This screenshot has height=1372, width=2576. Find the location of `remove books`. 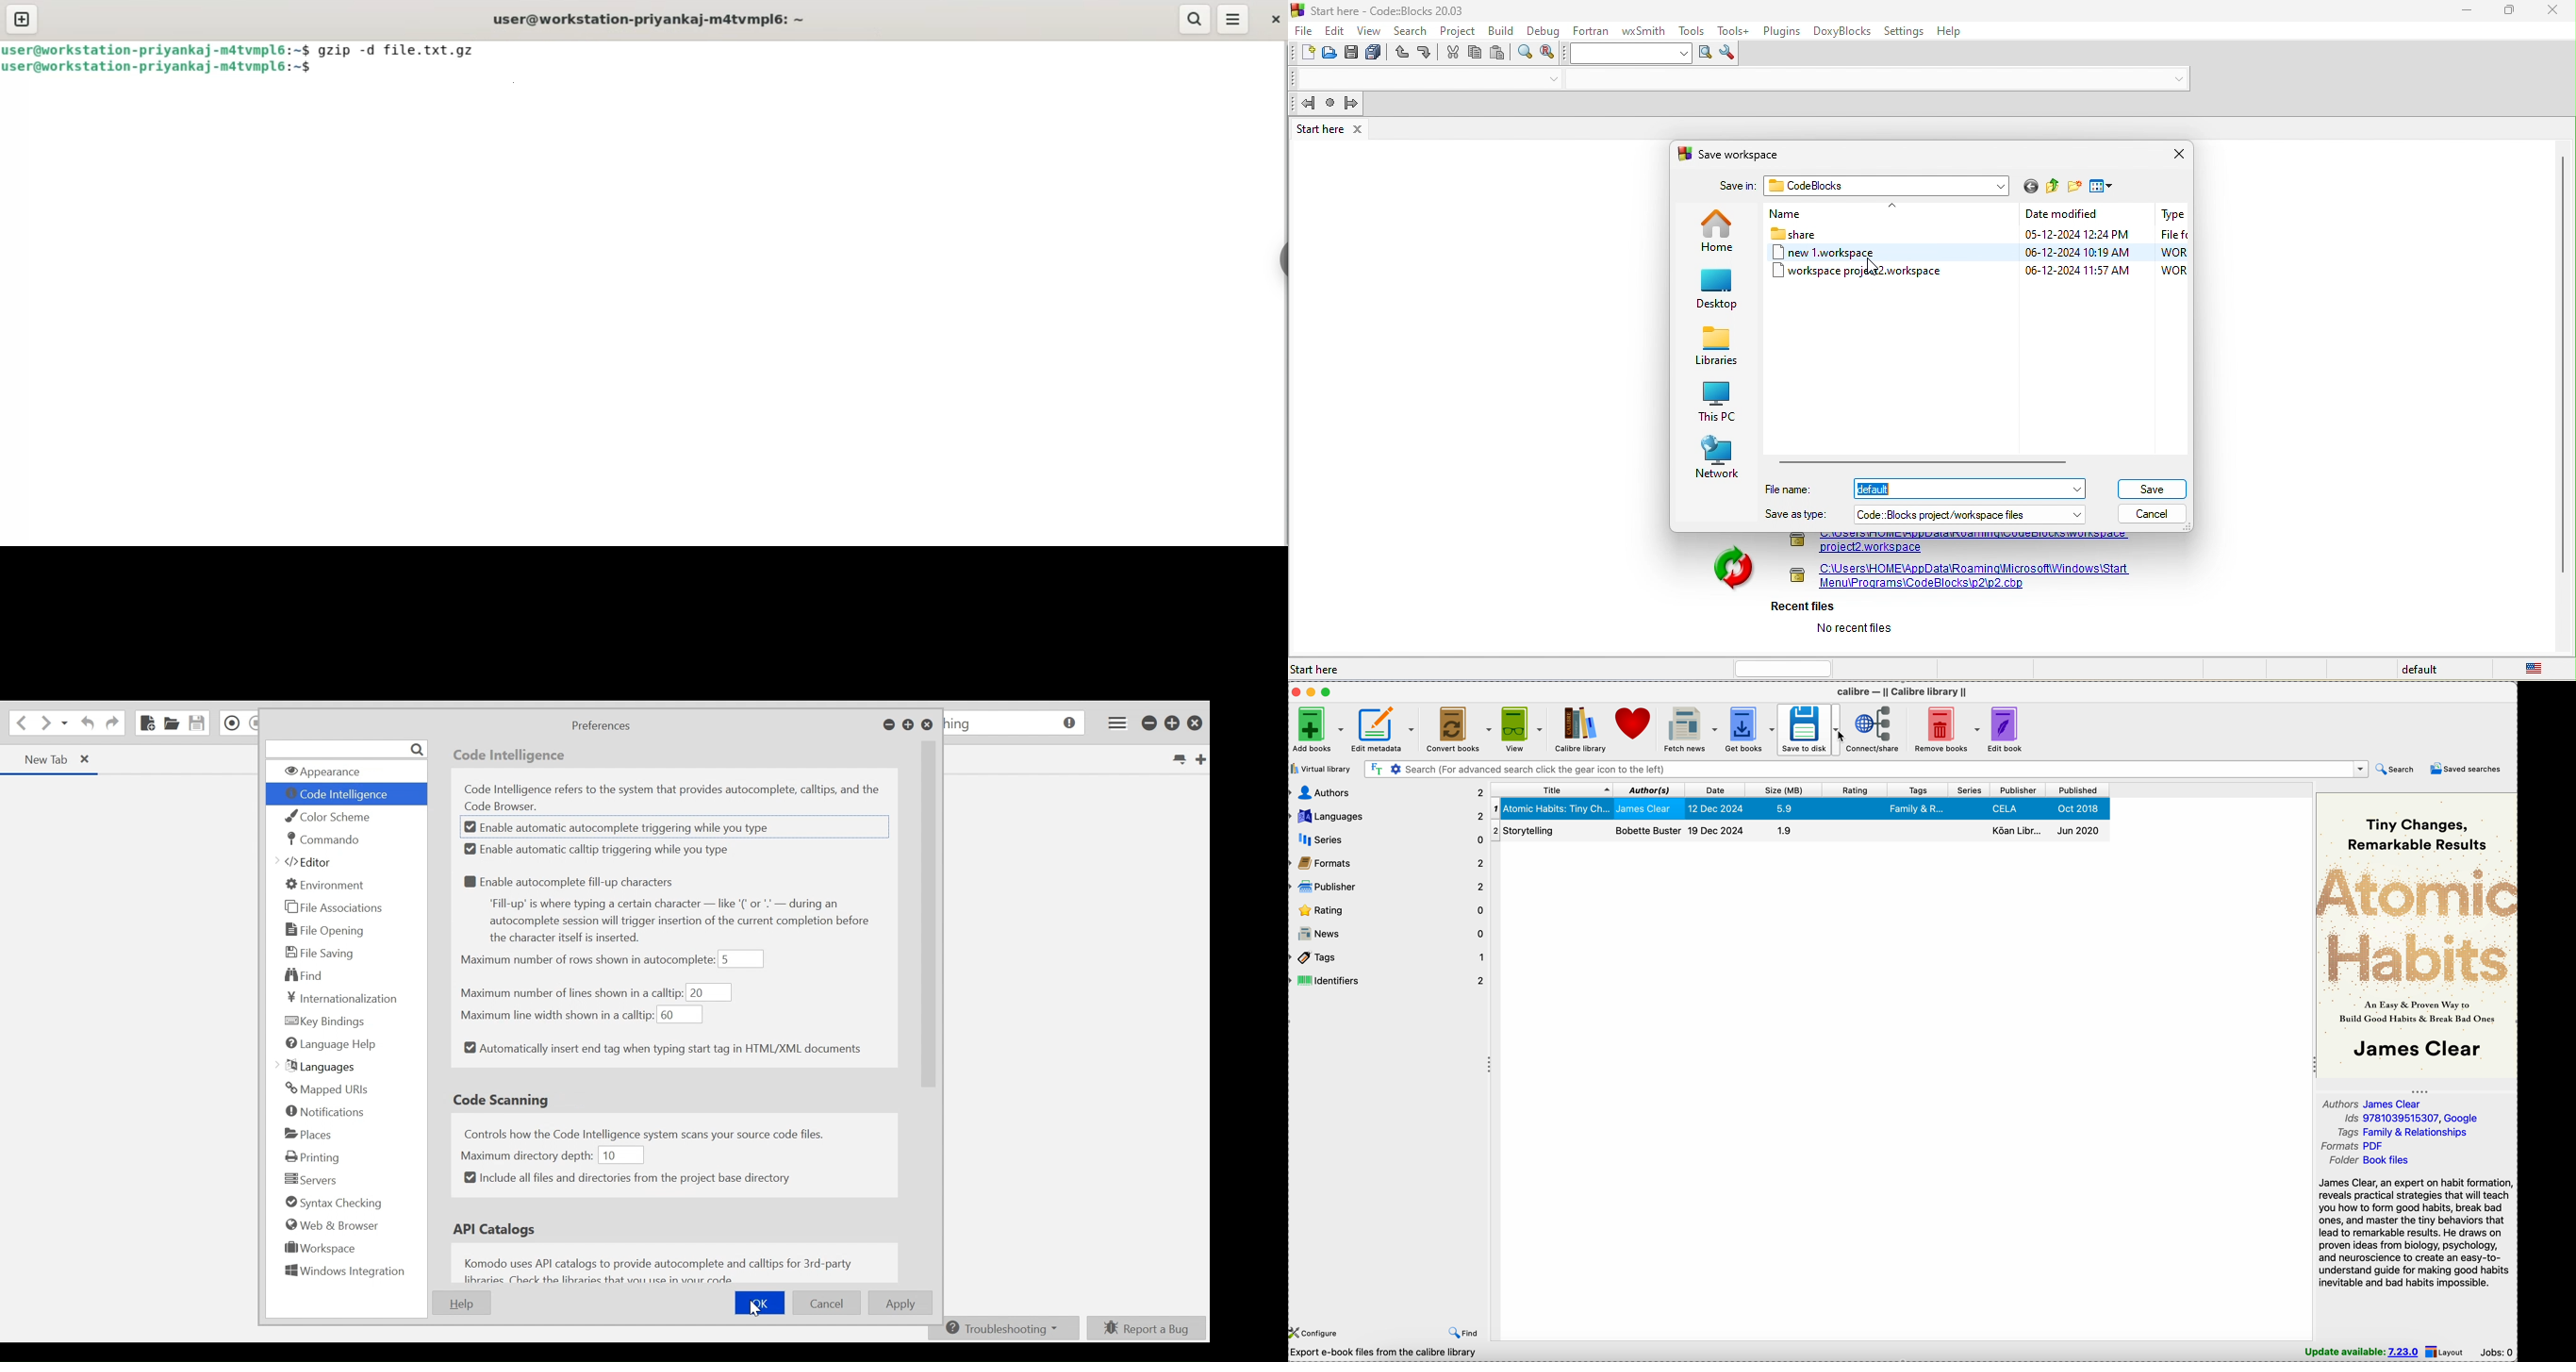

remove books is located at coordinates (1945, 728).